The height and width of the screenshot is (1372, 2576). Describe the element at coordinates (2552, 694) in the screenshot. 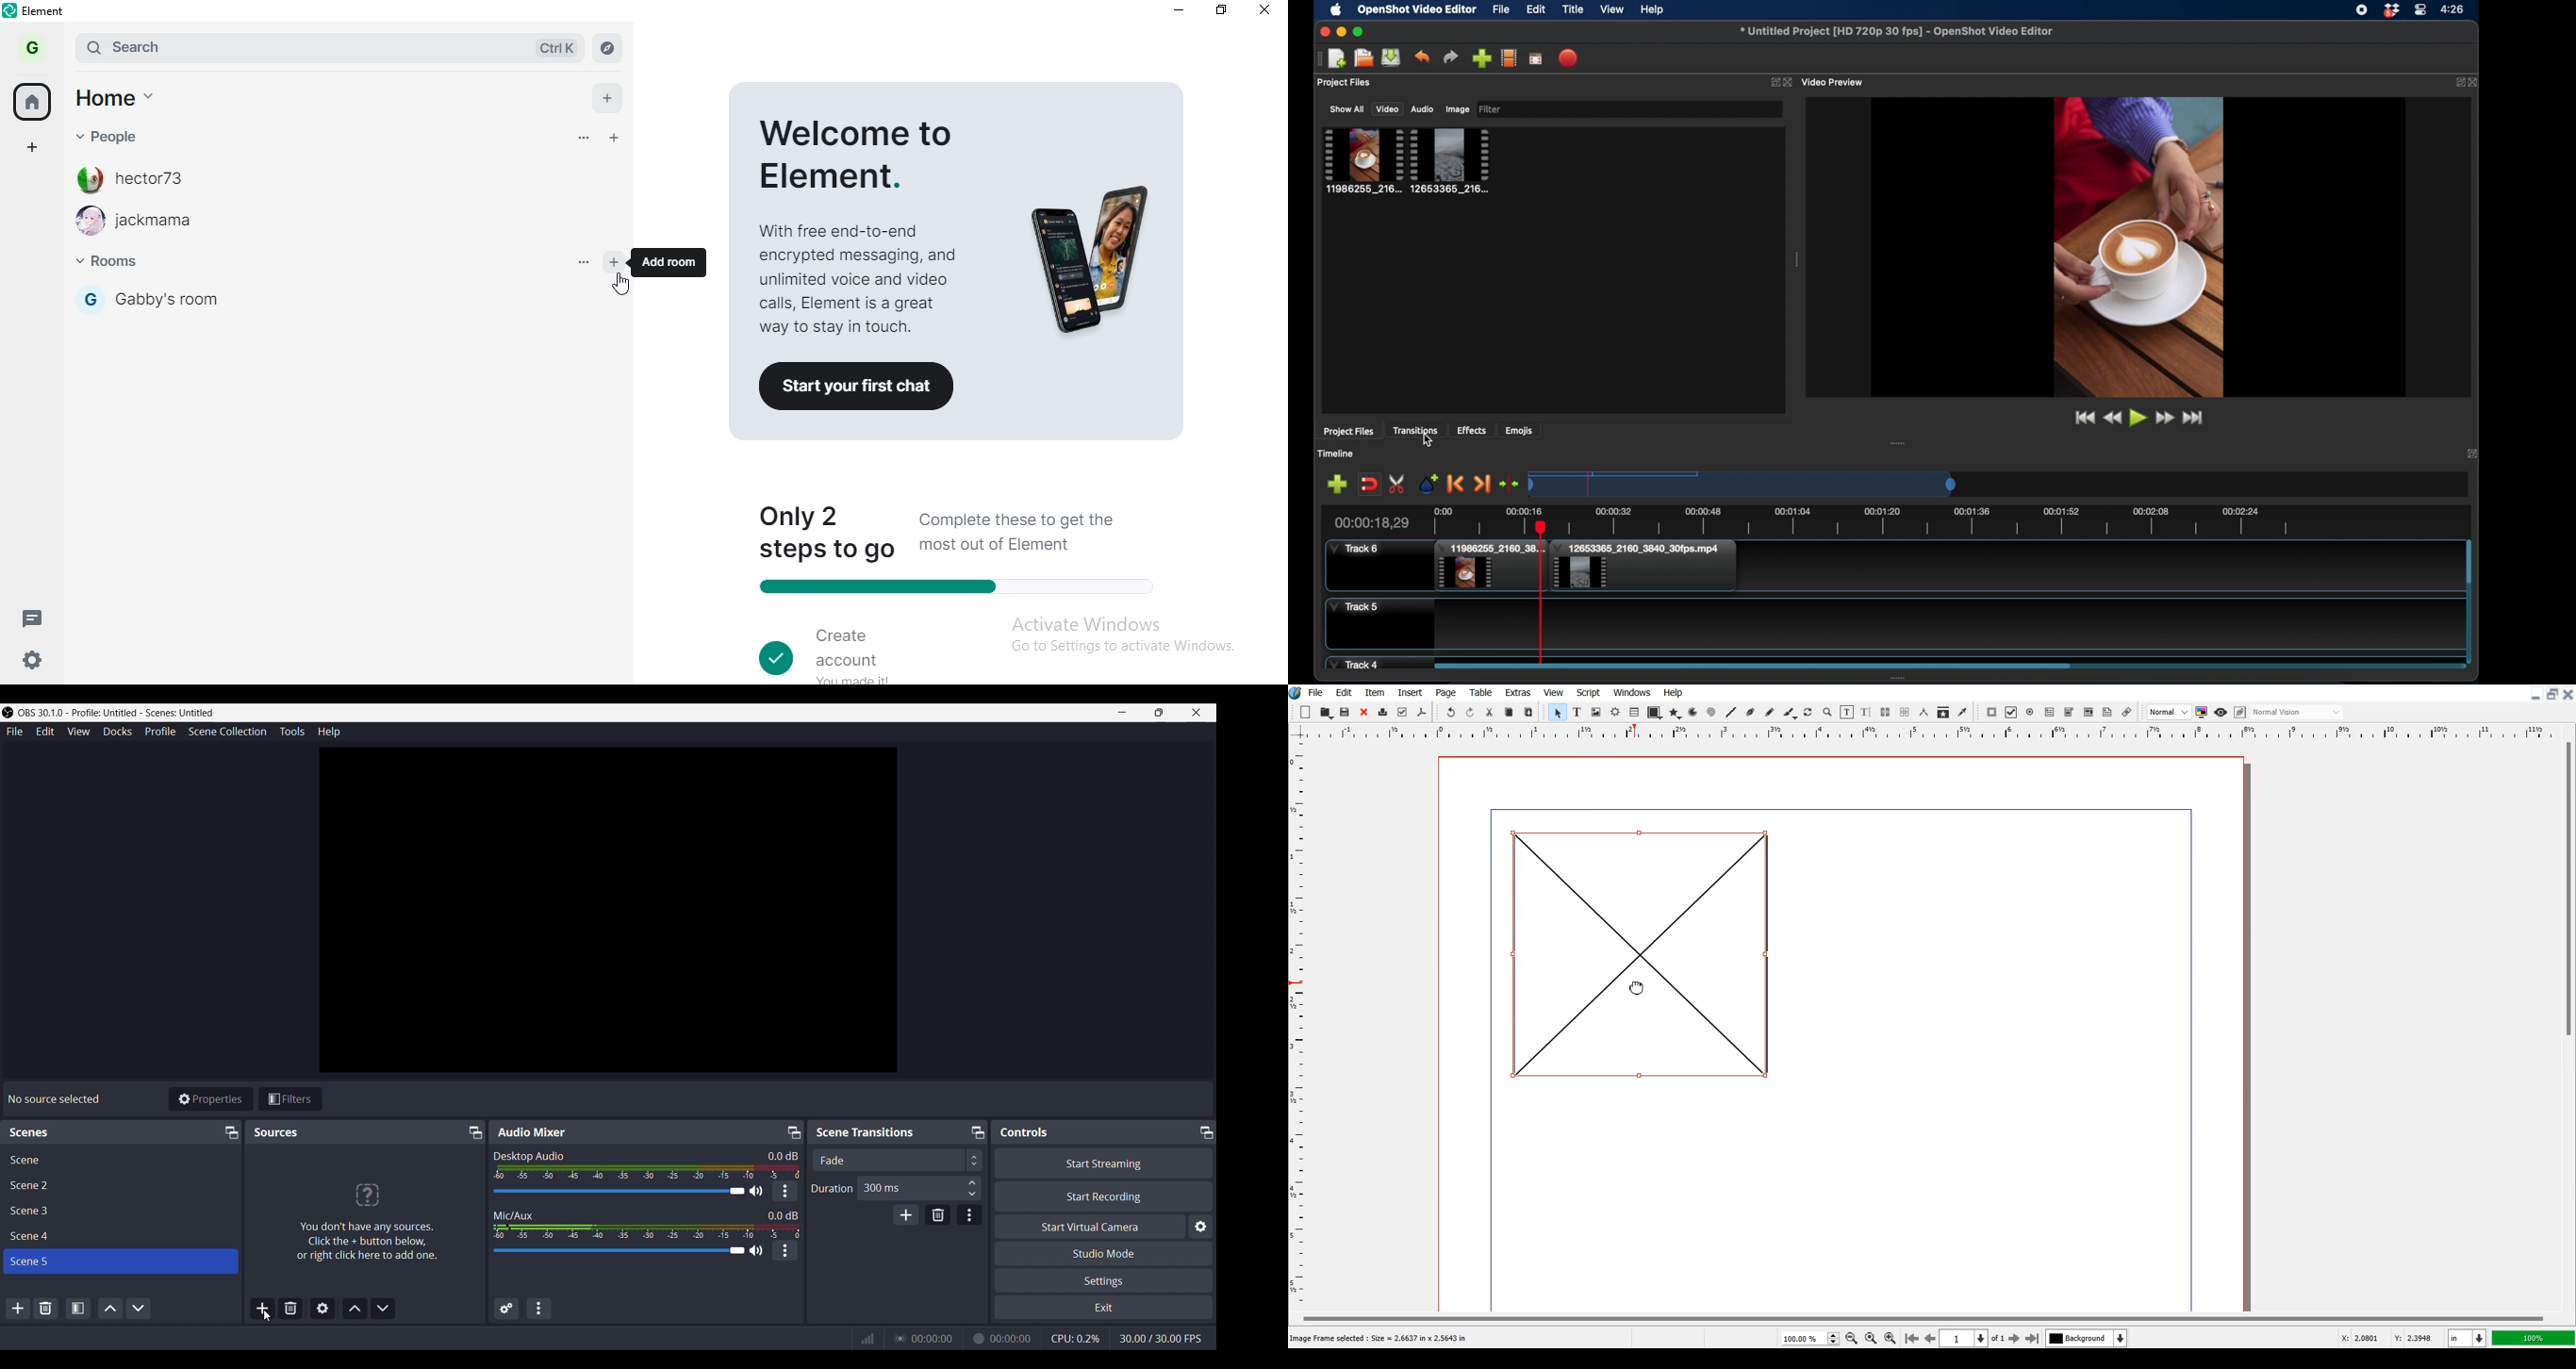

I see `Maximize` at that location.